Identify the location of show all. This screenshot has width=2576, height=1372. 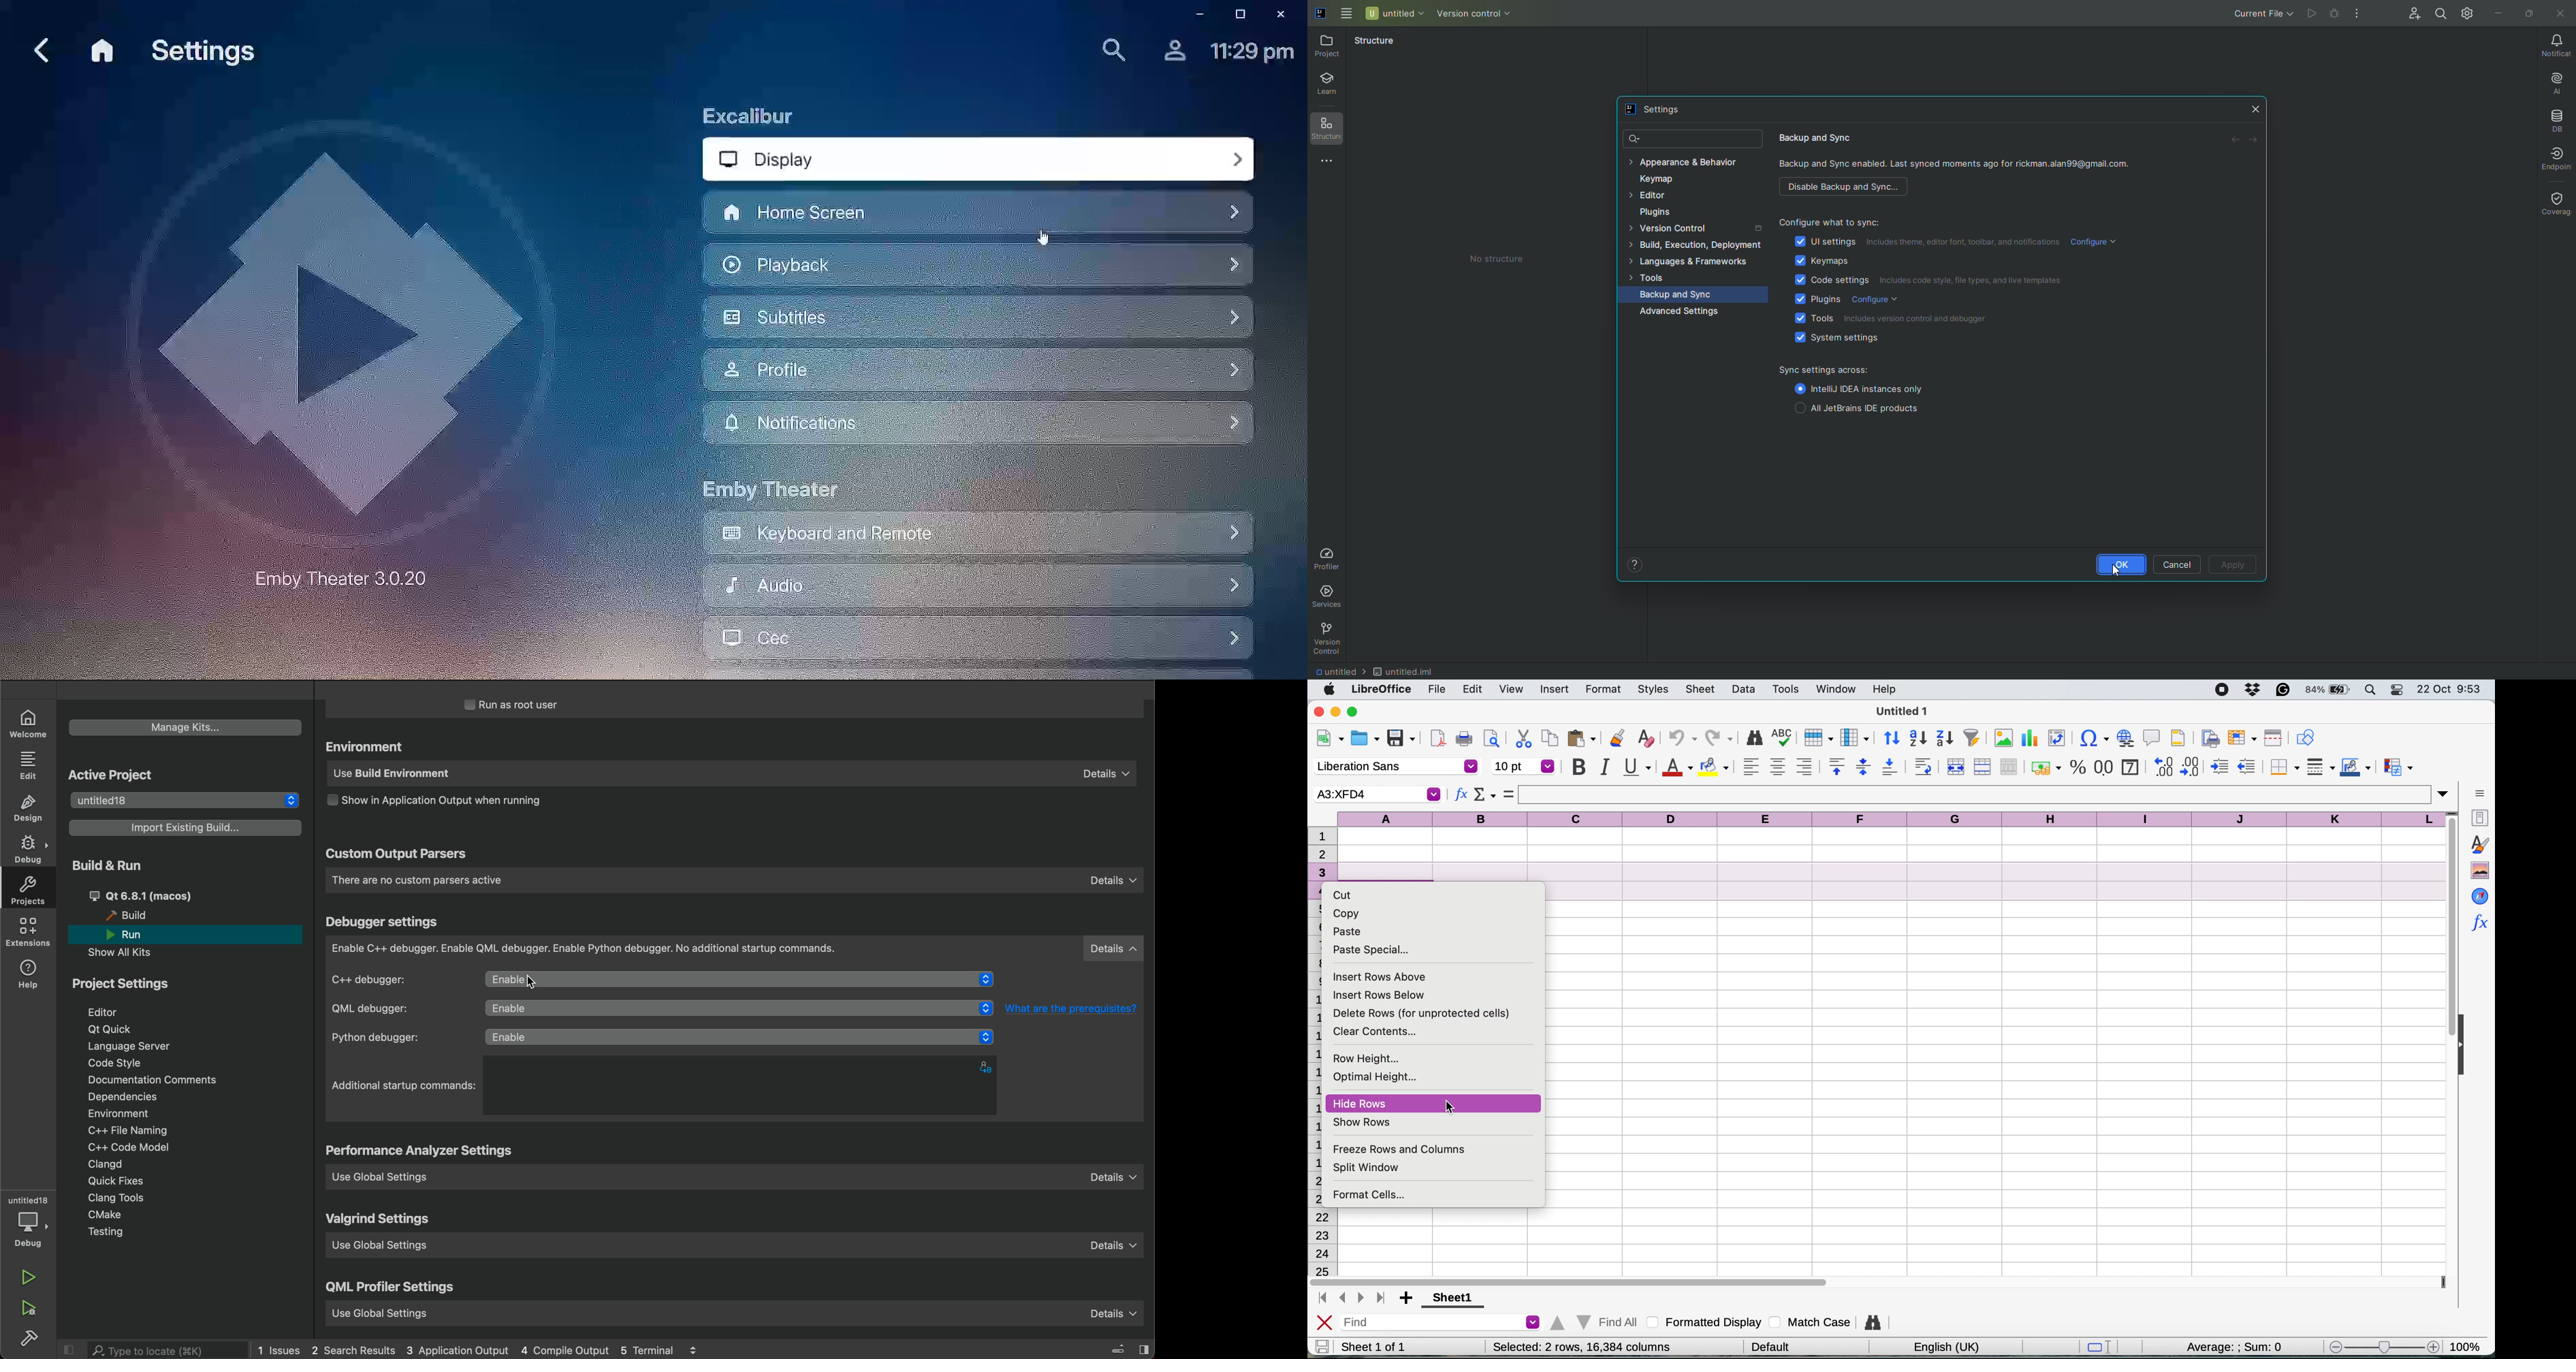
(127, 952).